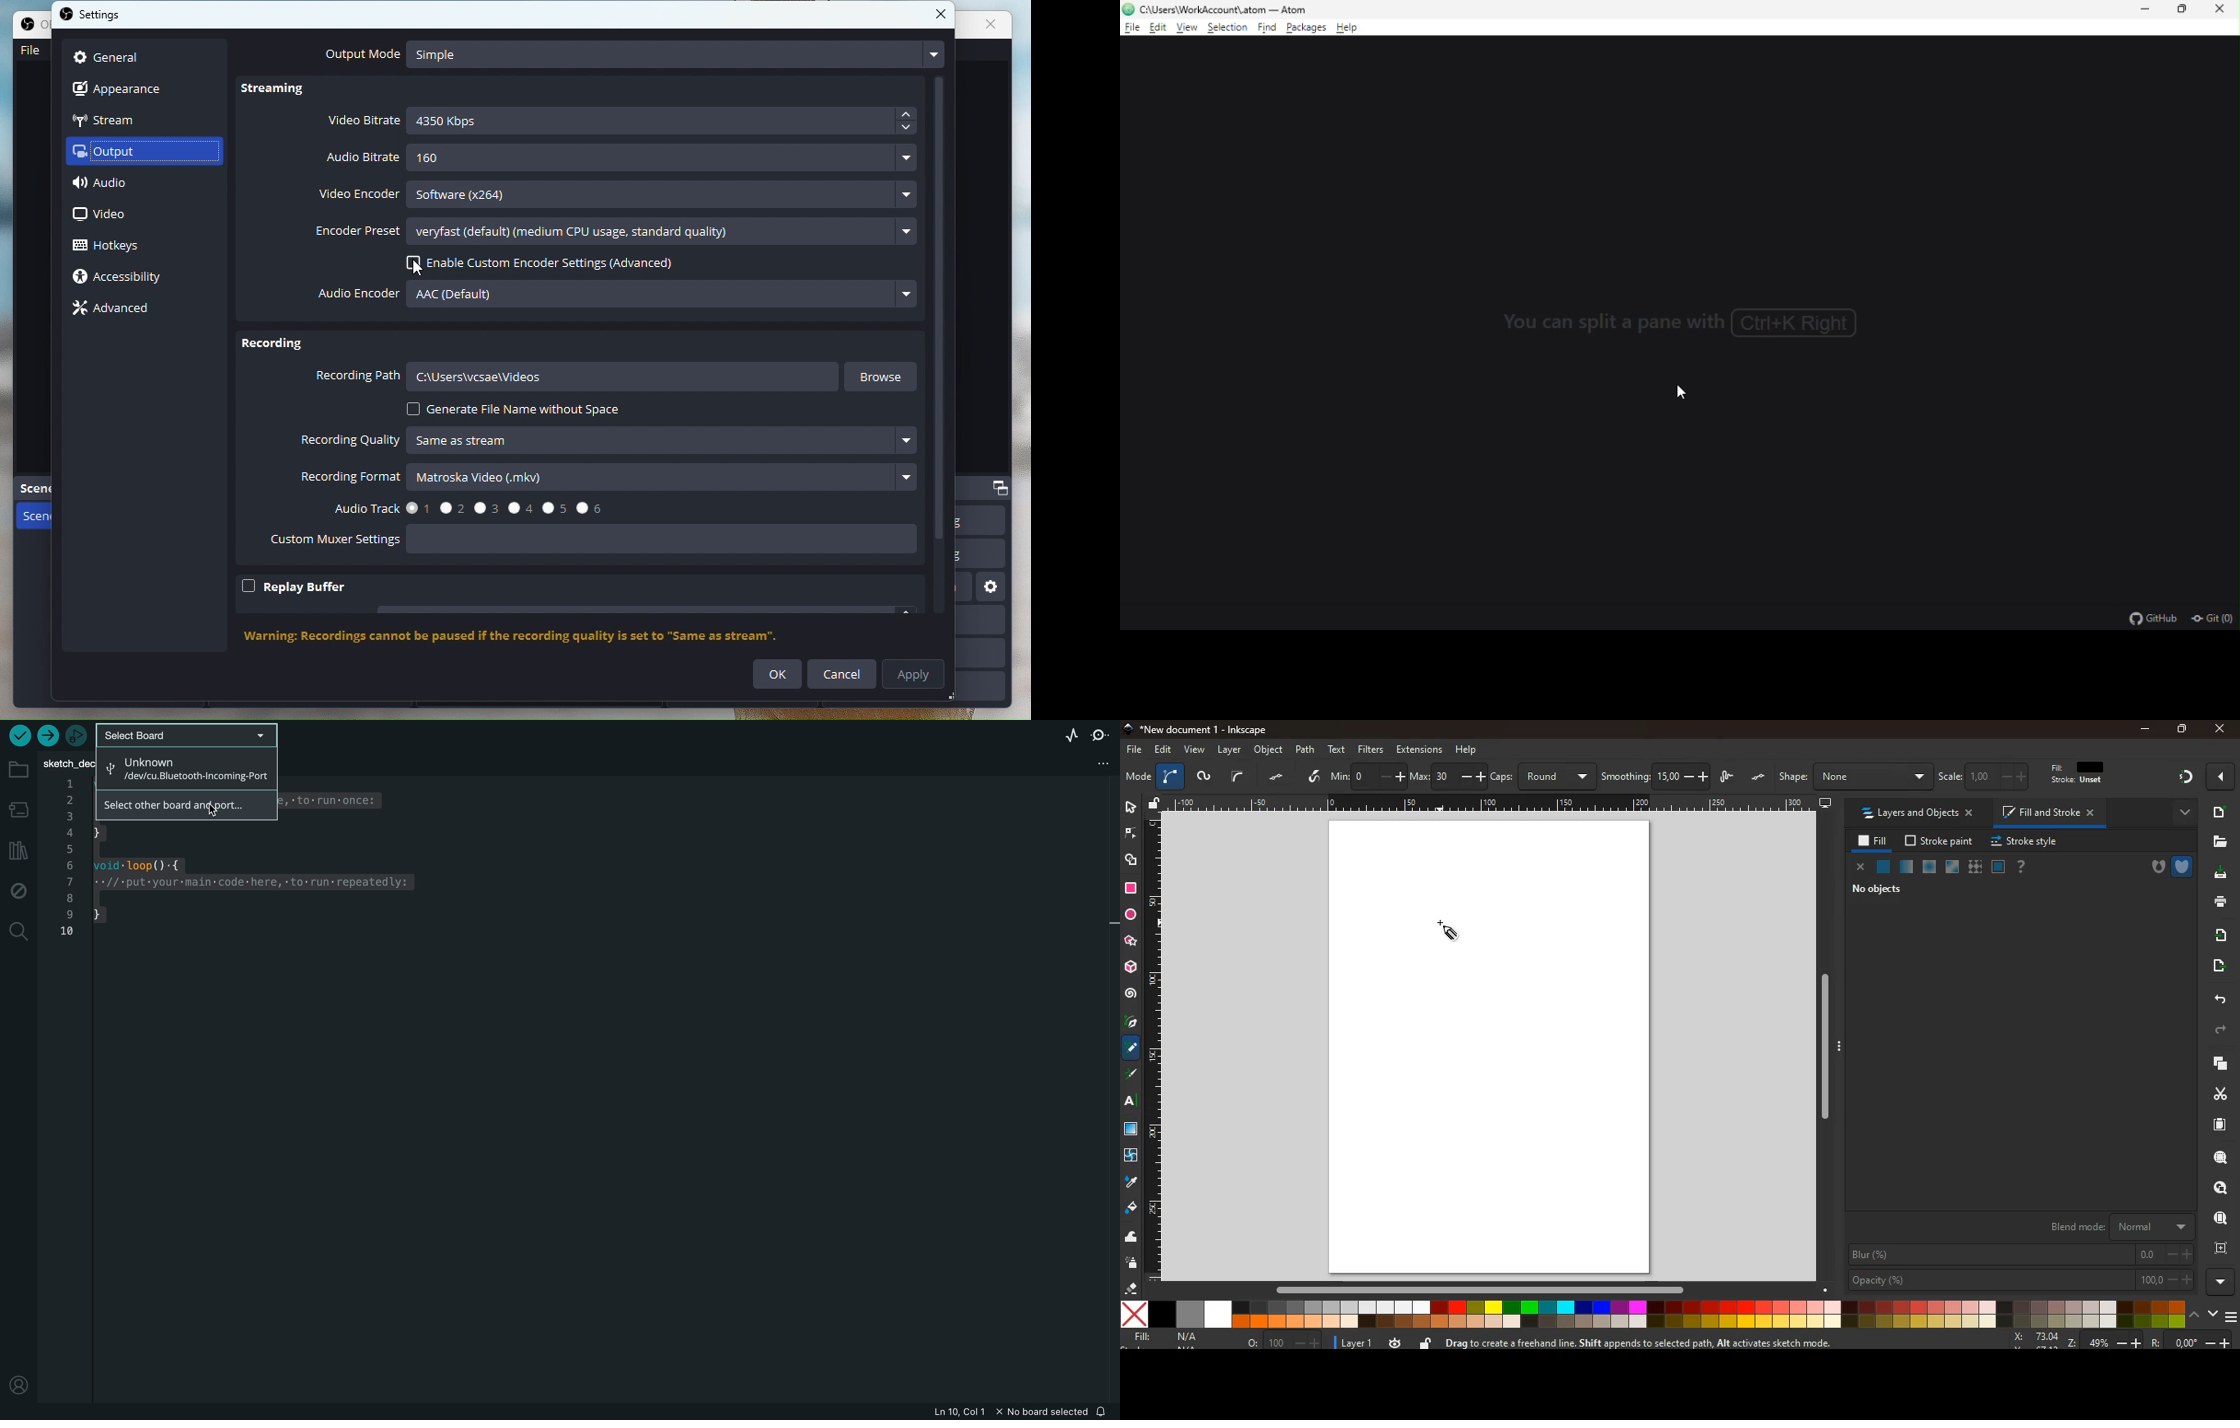  Describe the element at coordinates (68, 762) in the screenshot. I see `file tab` at that location.